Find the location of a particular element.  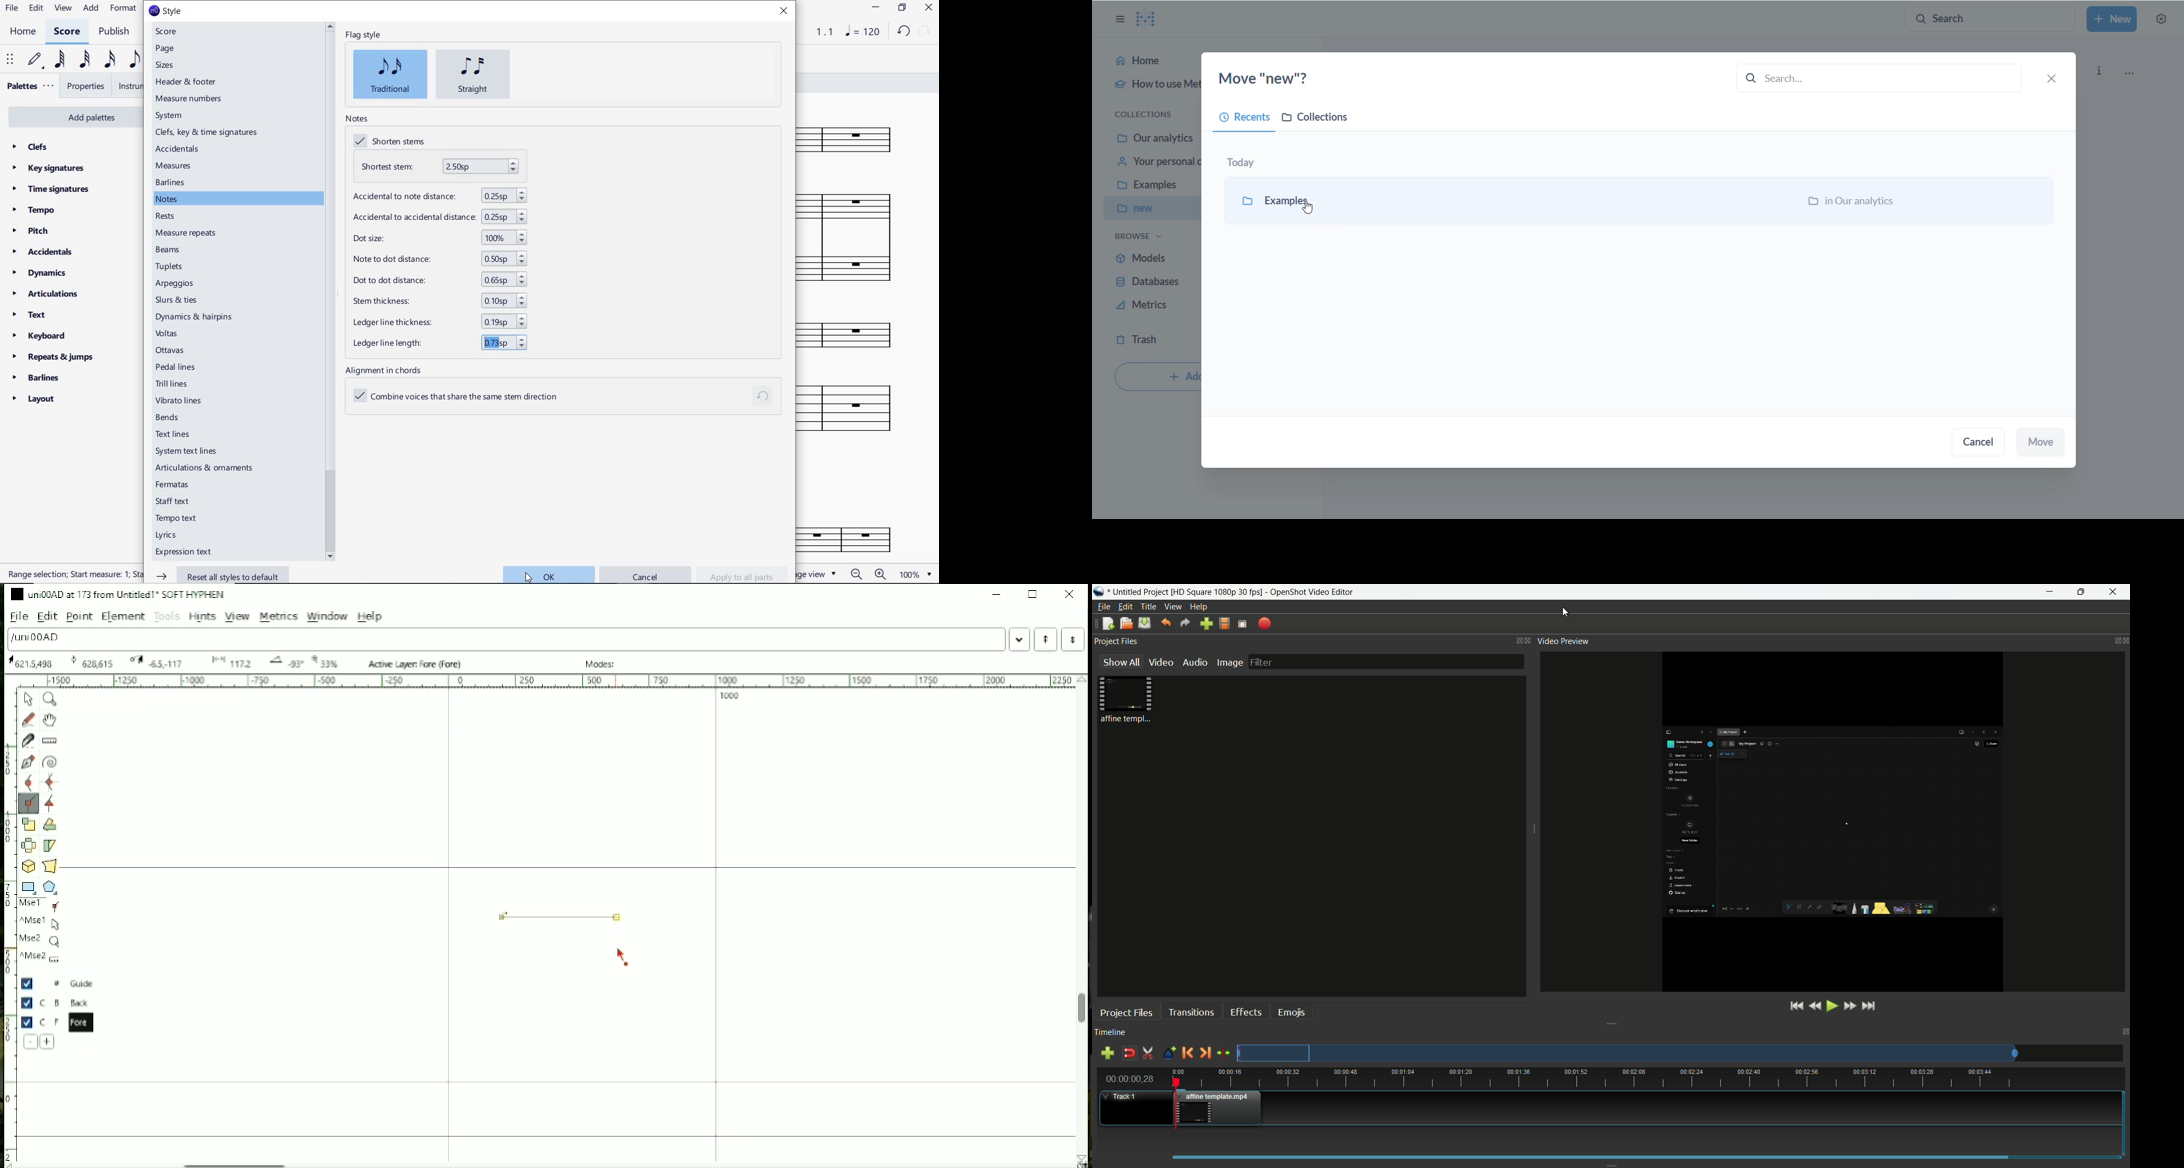

RANGE SELECTION is located at coordinates (72, 575).